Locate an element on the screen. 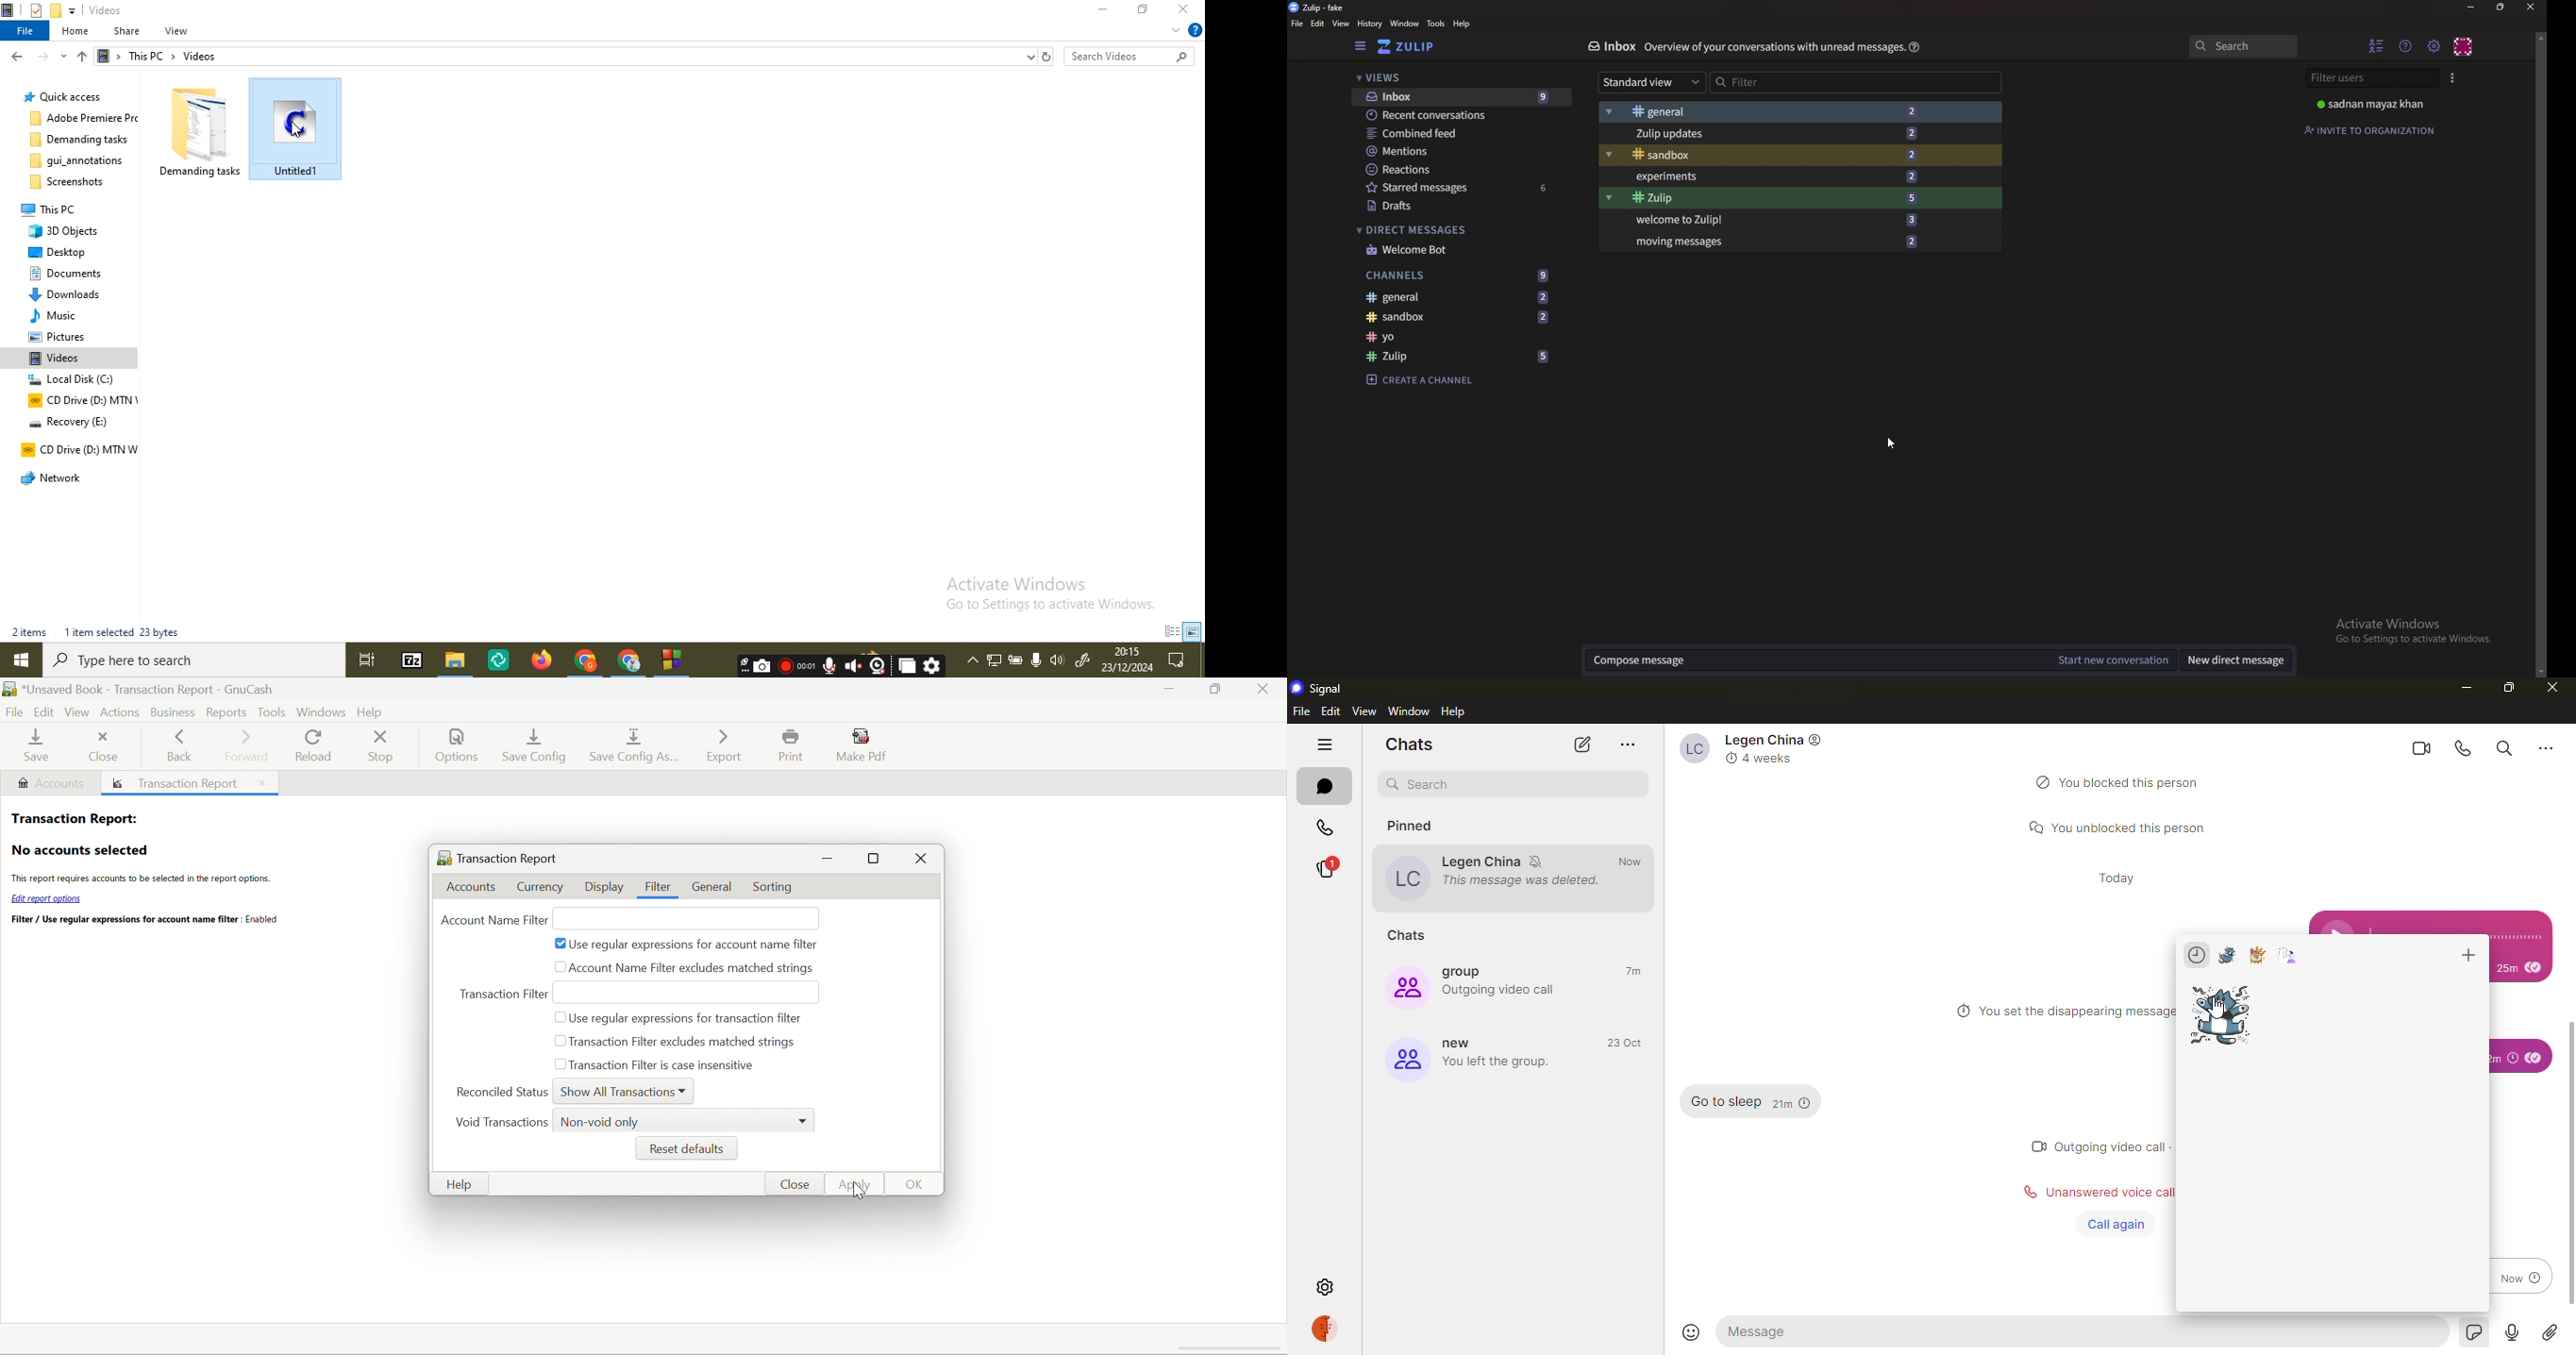 The height and width of the screenshot is (1372, 2576). navigation controls is located at coordinates (46, 56).